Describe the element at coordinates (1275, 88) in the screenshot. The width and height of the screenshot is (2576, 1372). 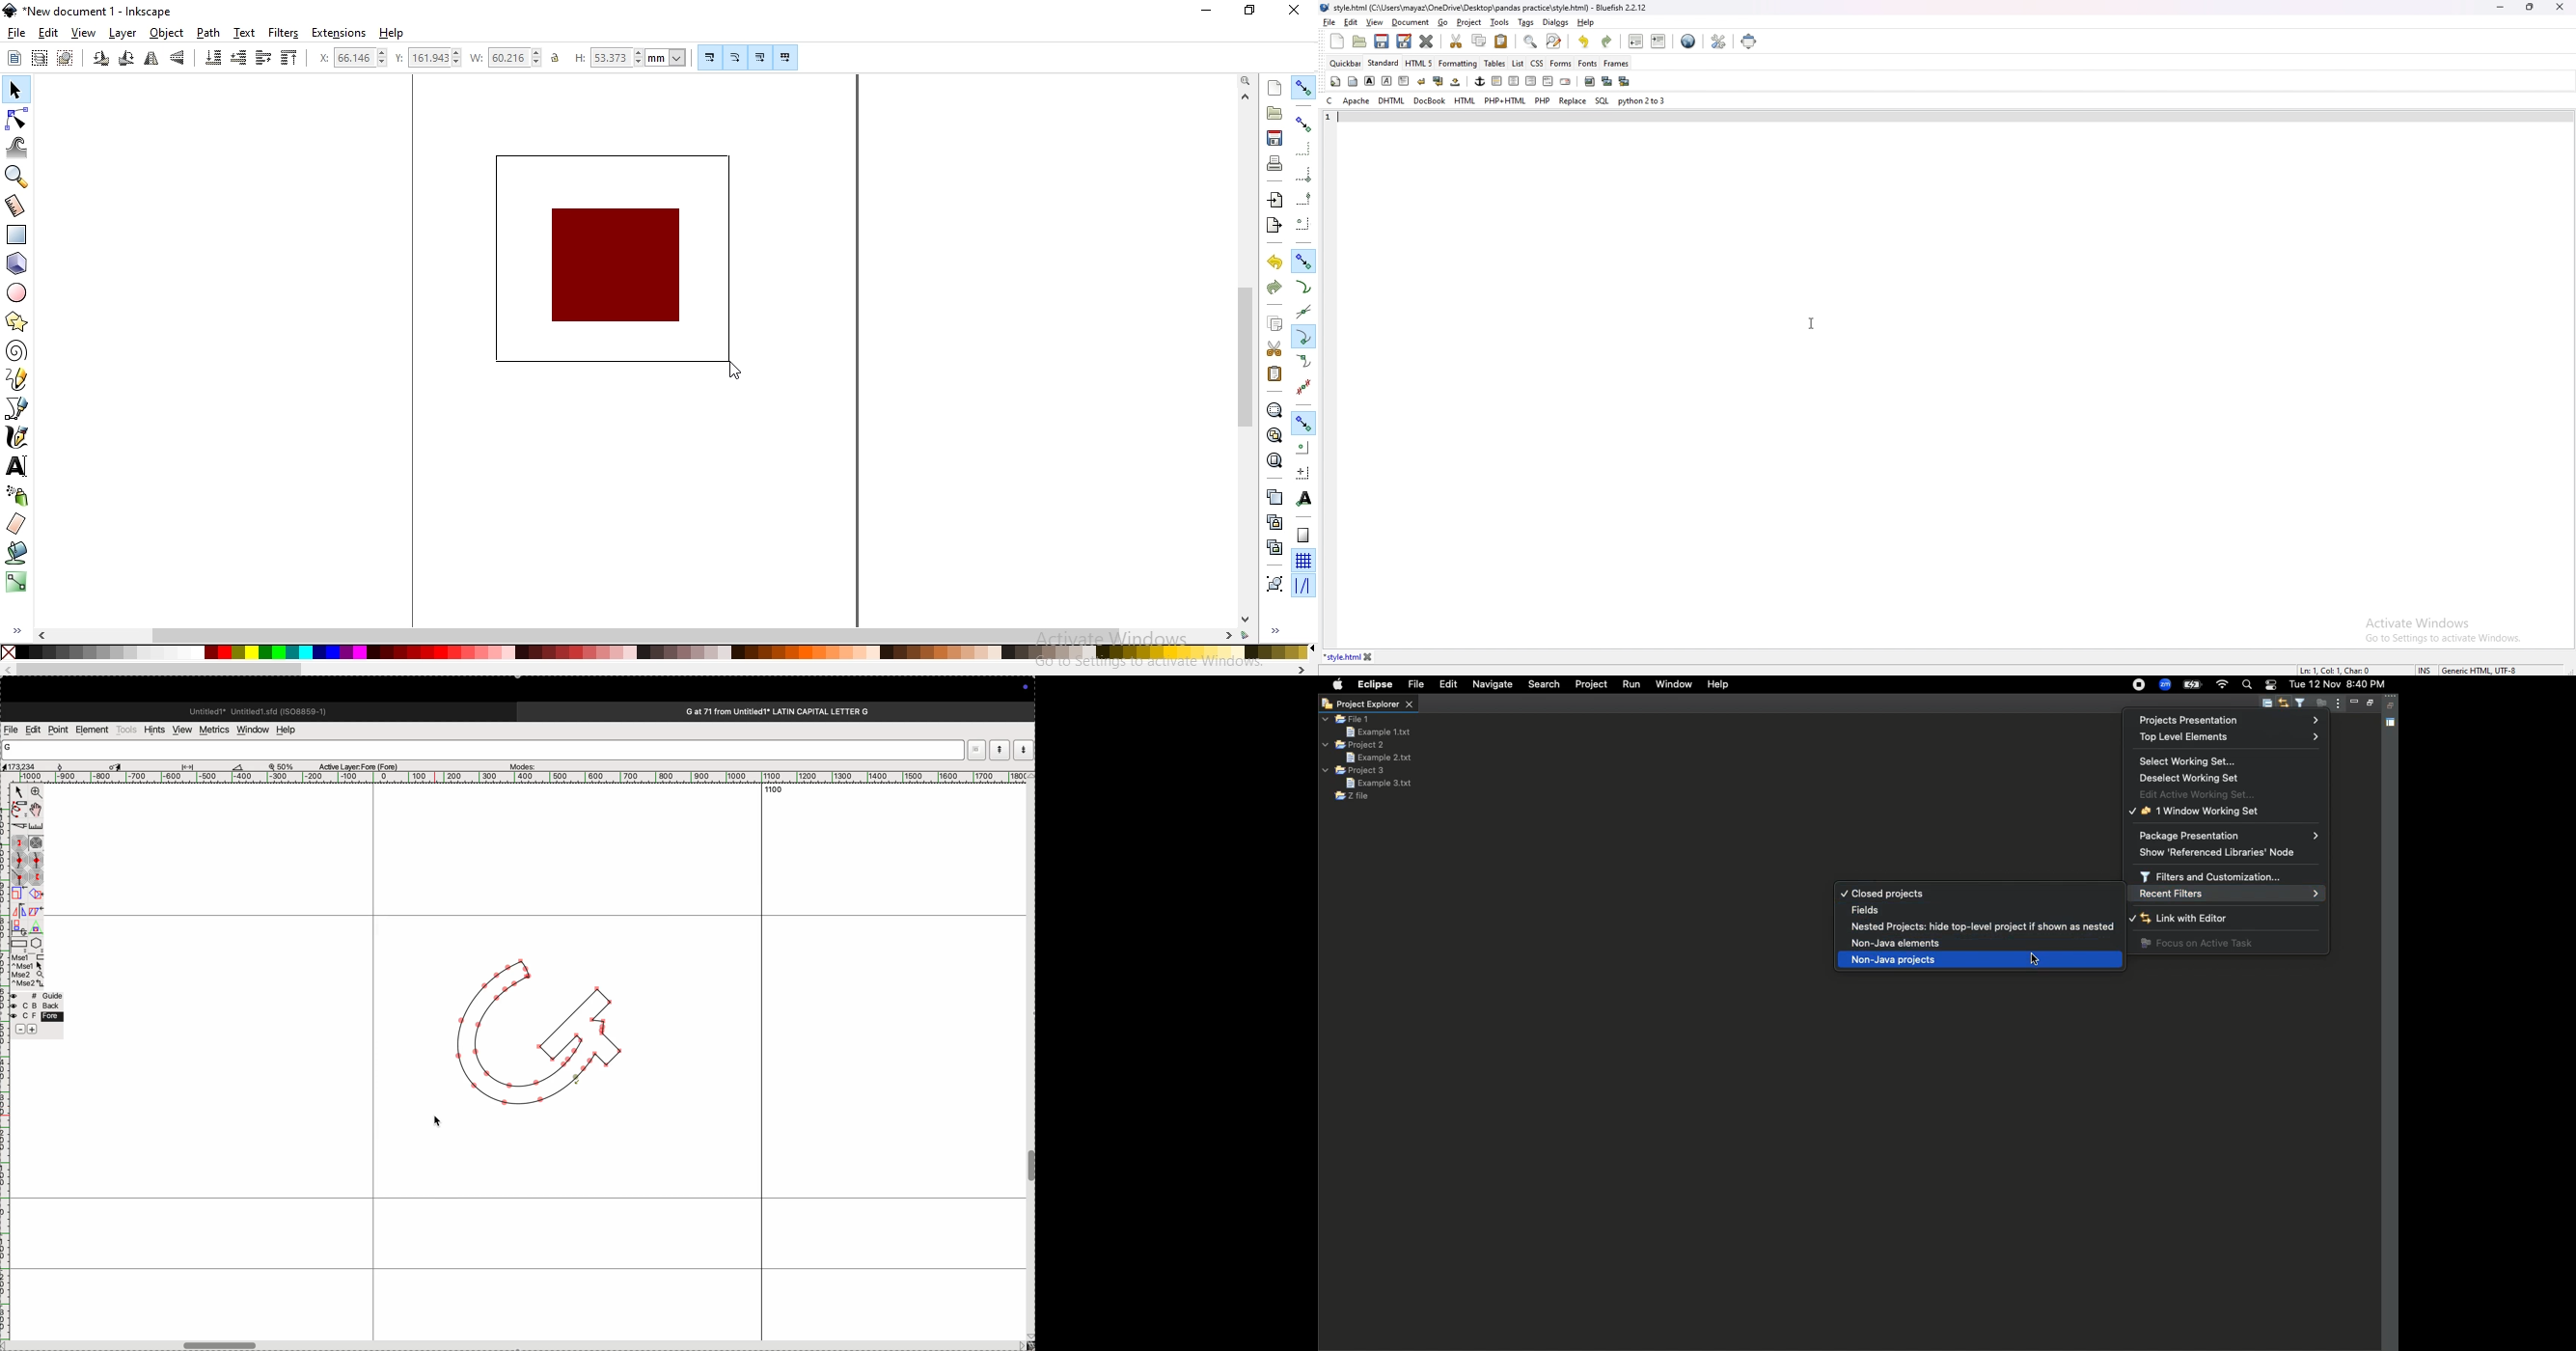
I see `create a new document` at that location.